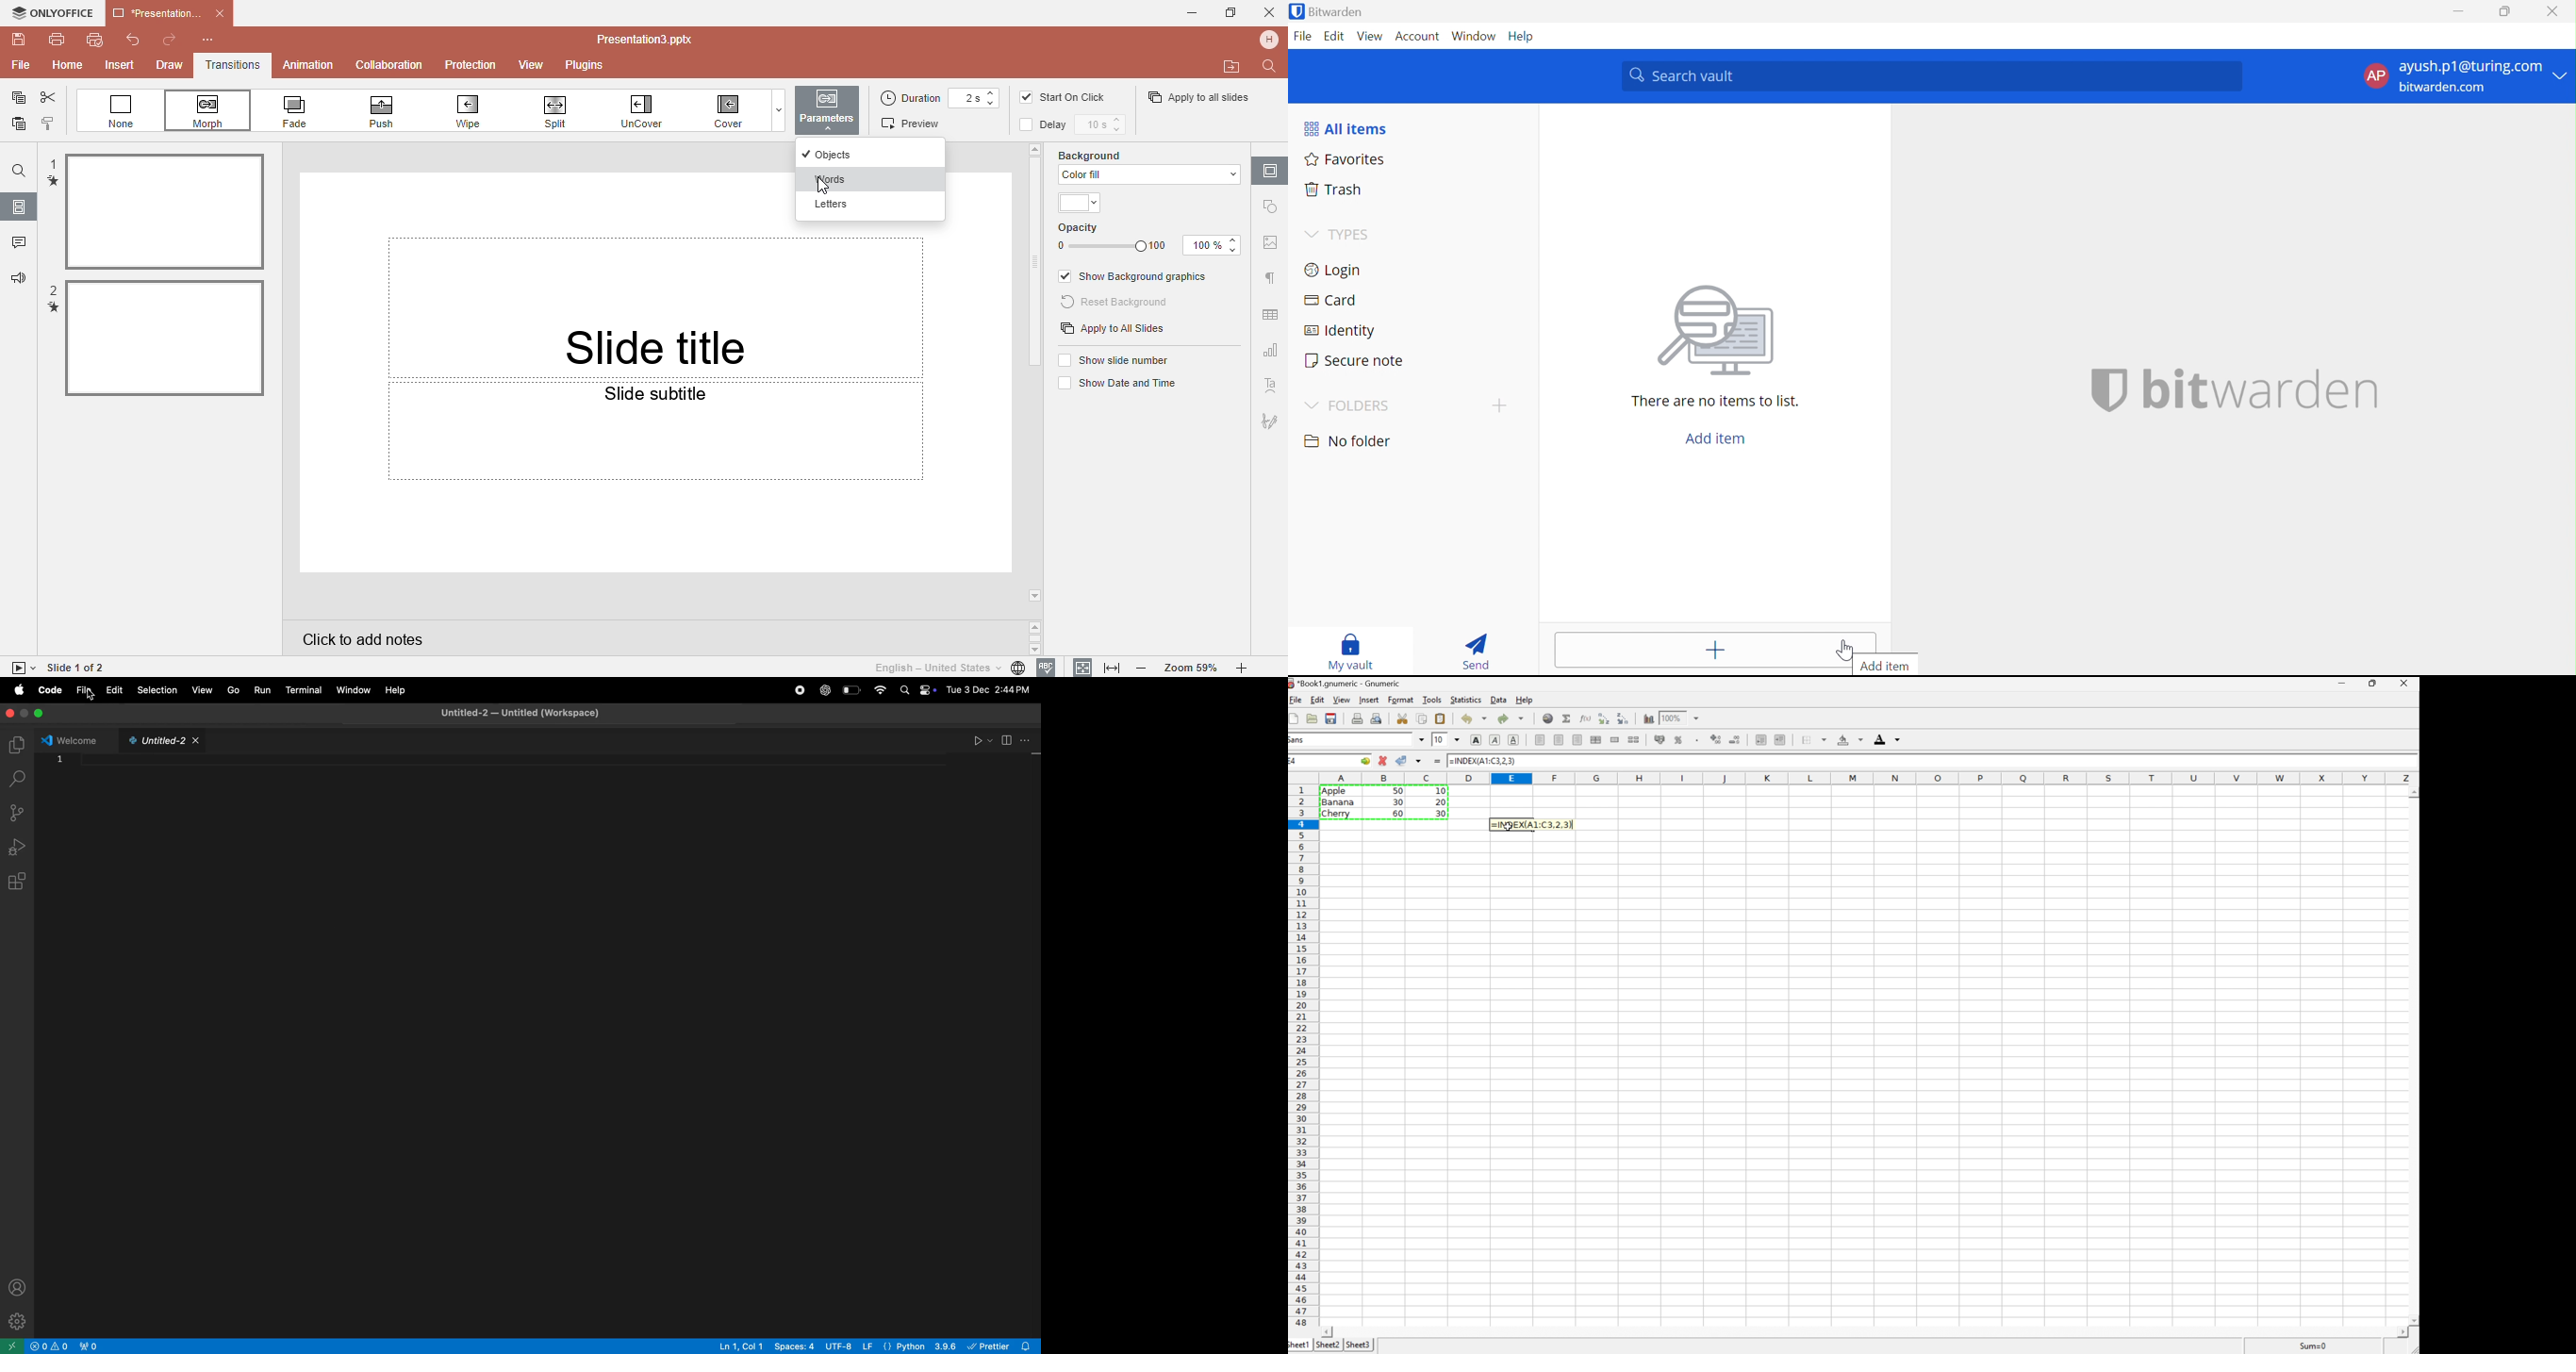 The image size is (2576, 1372). I want to click on accept changes across selection, so click(1420, 761).